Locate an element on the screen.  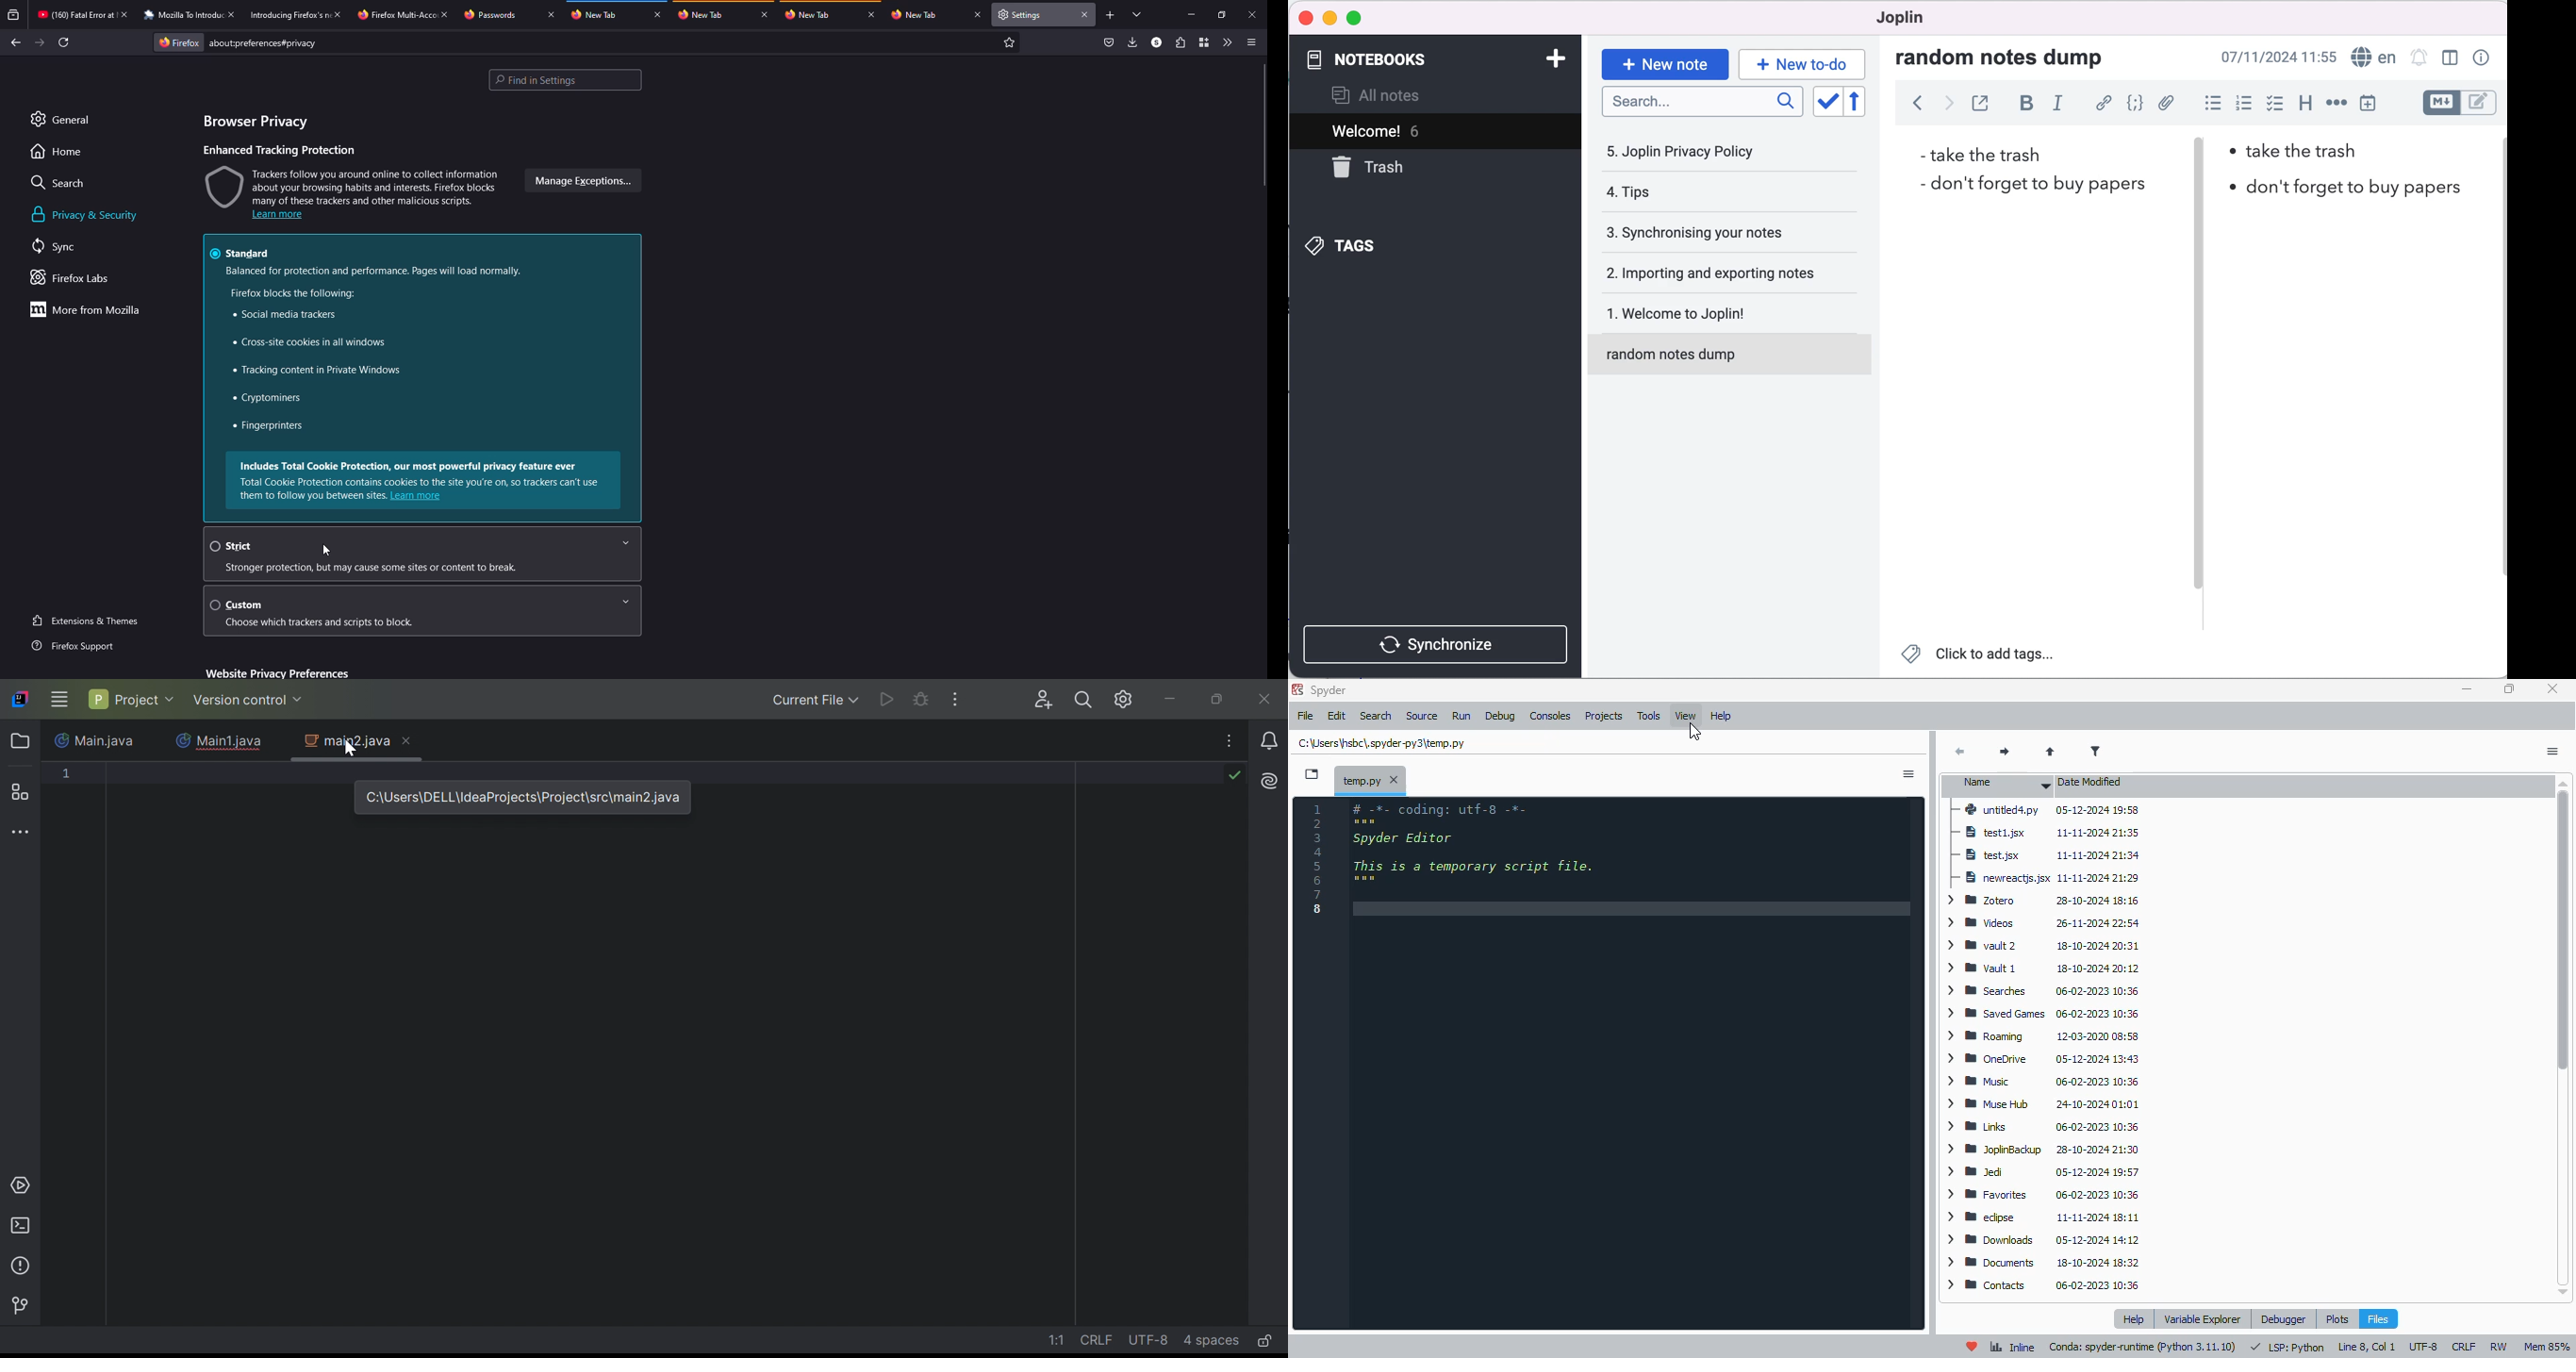
edit is located at coordinates (1337, 717).